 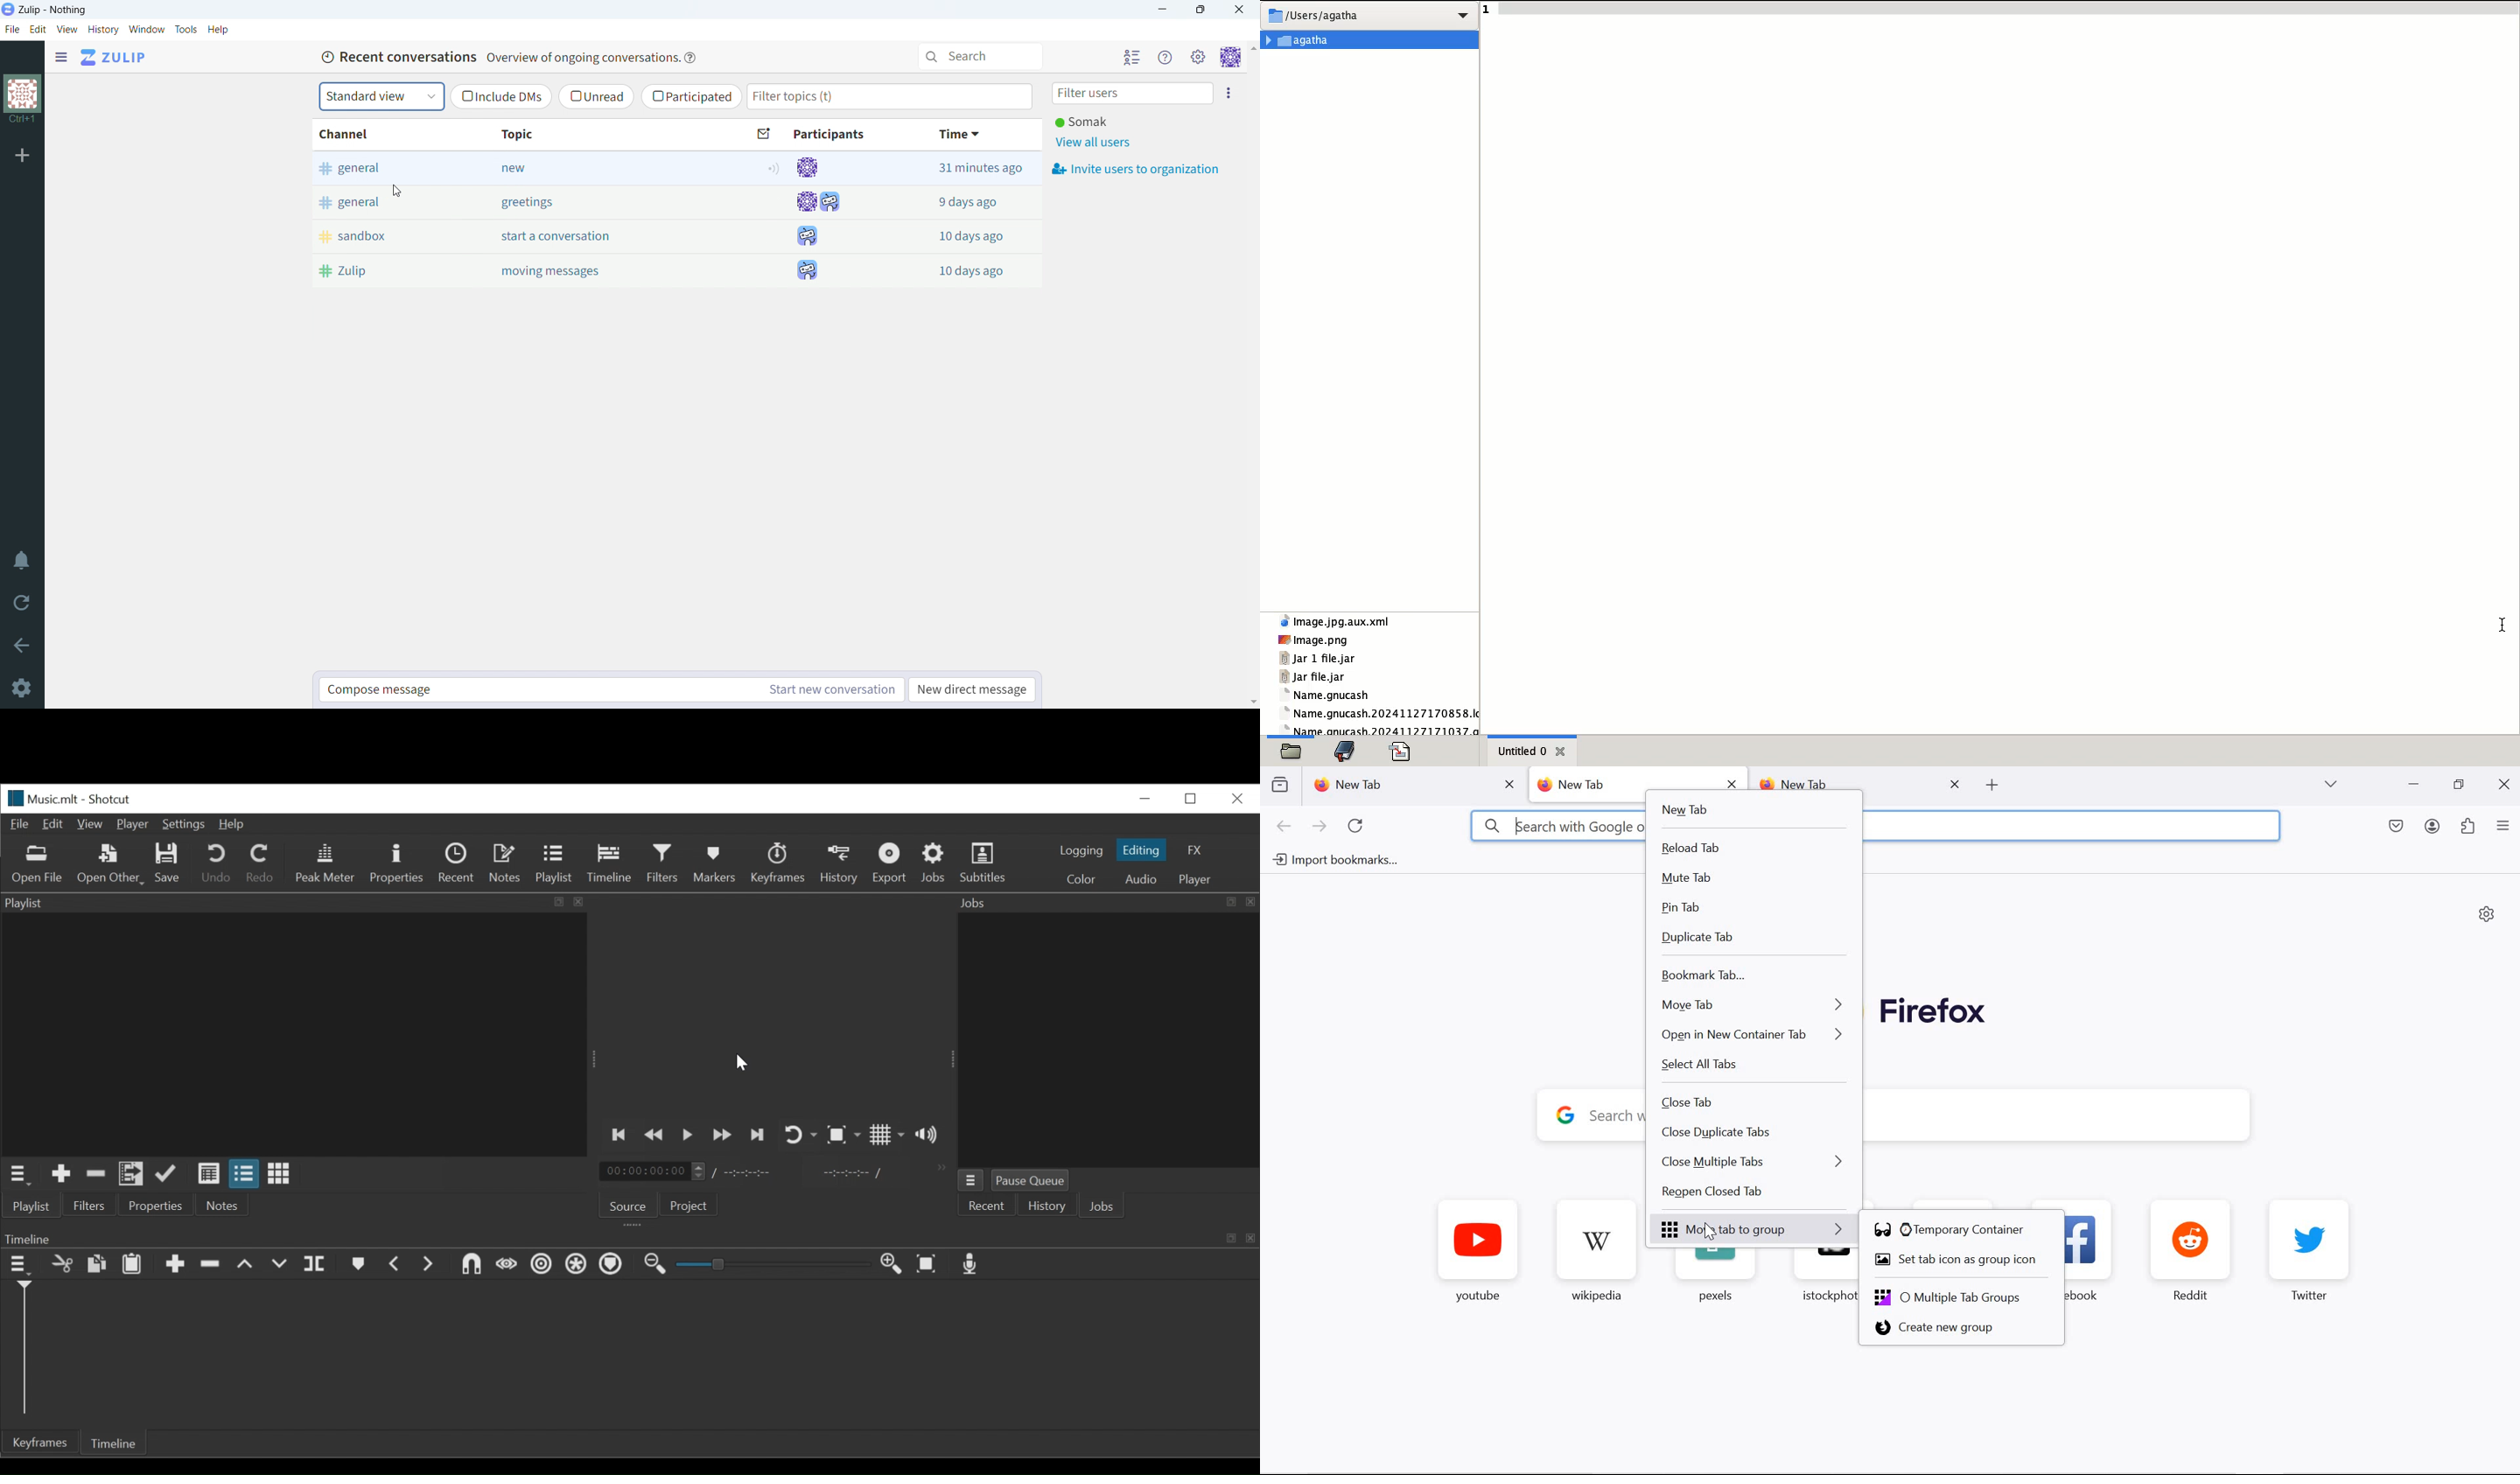 I want to click on Recent conversations, so click(x=396, y=57).